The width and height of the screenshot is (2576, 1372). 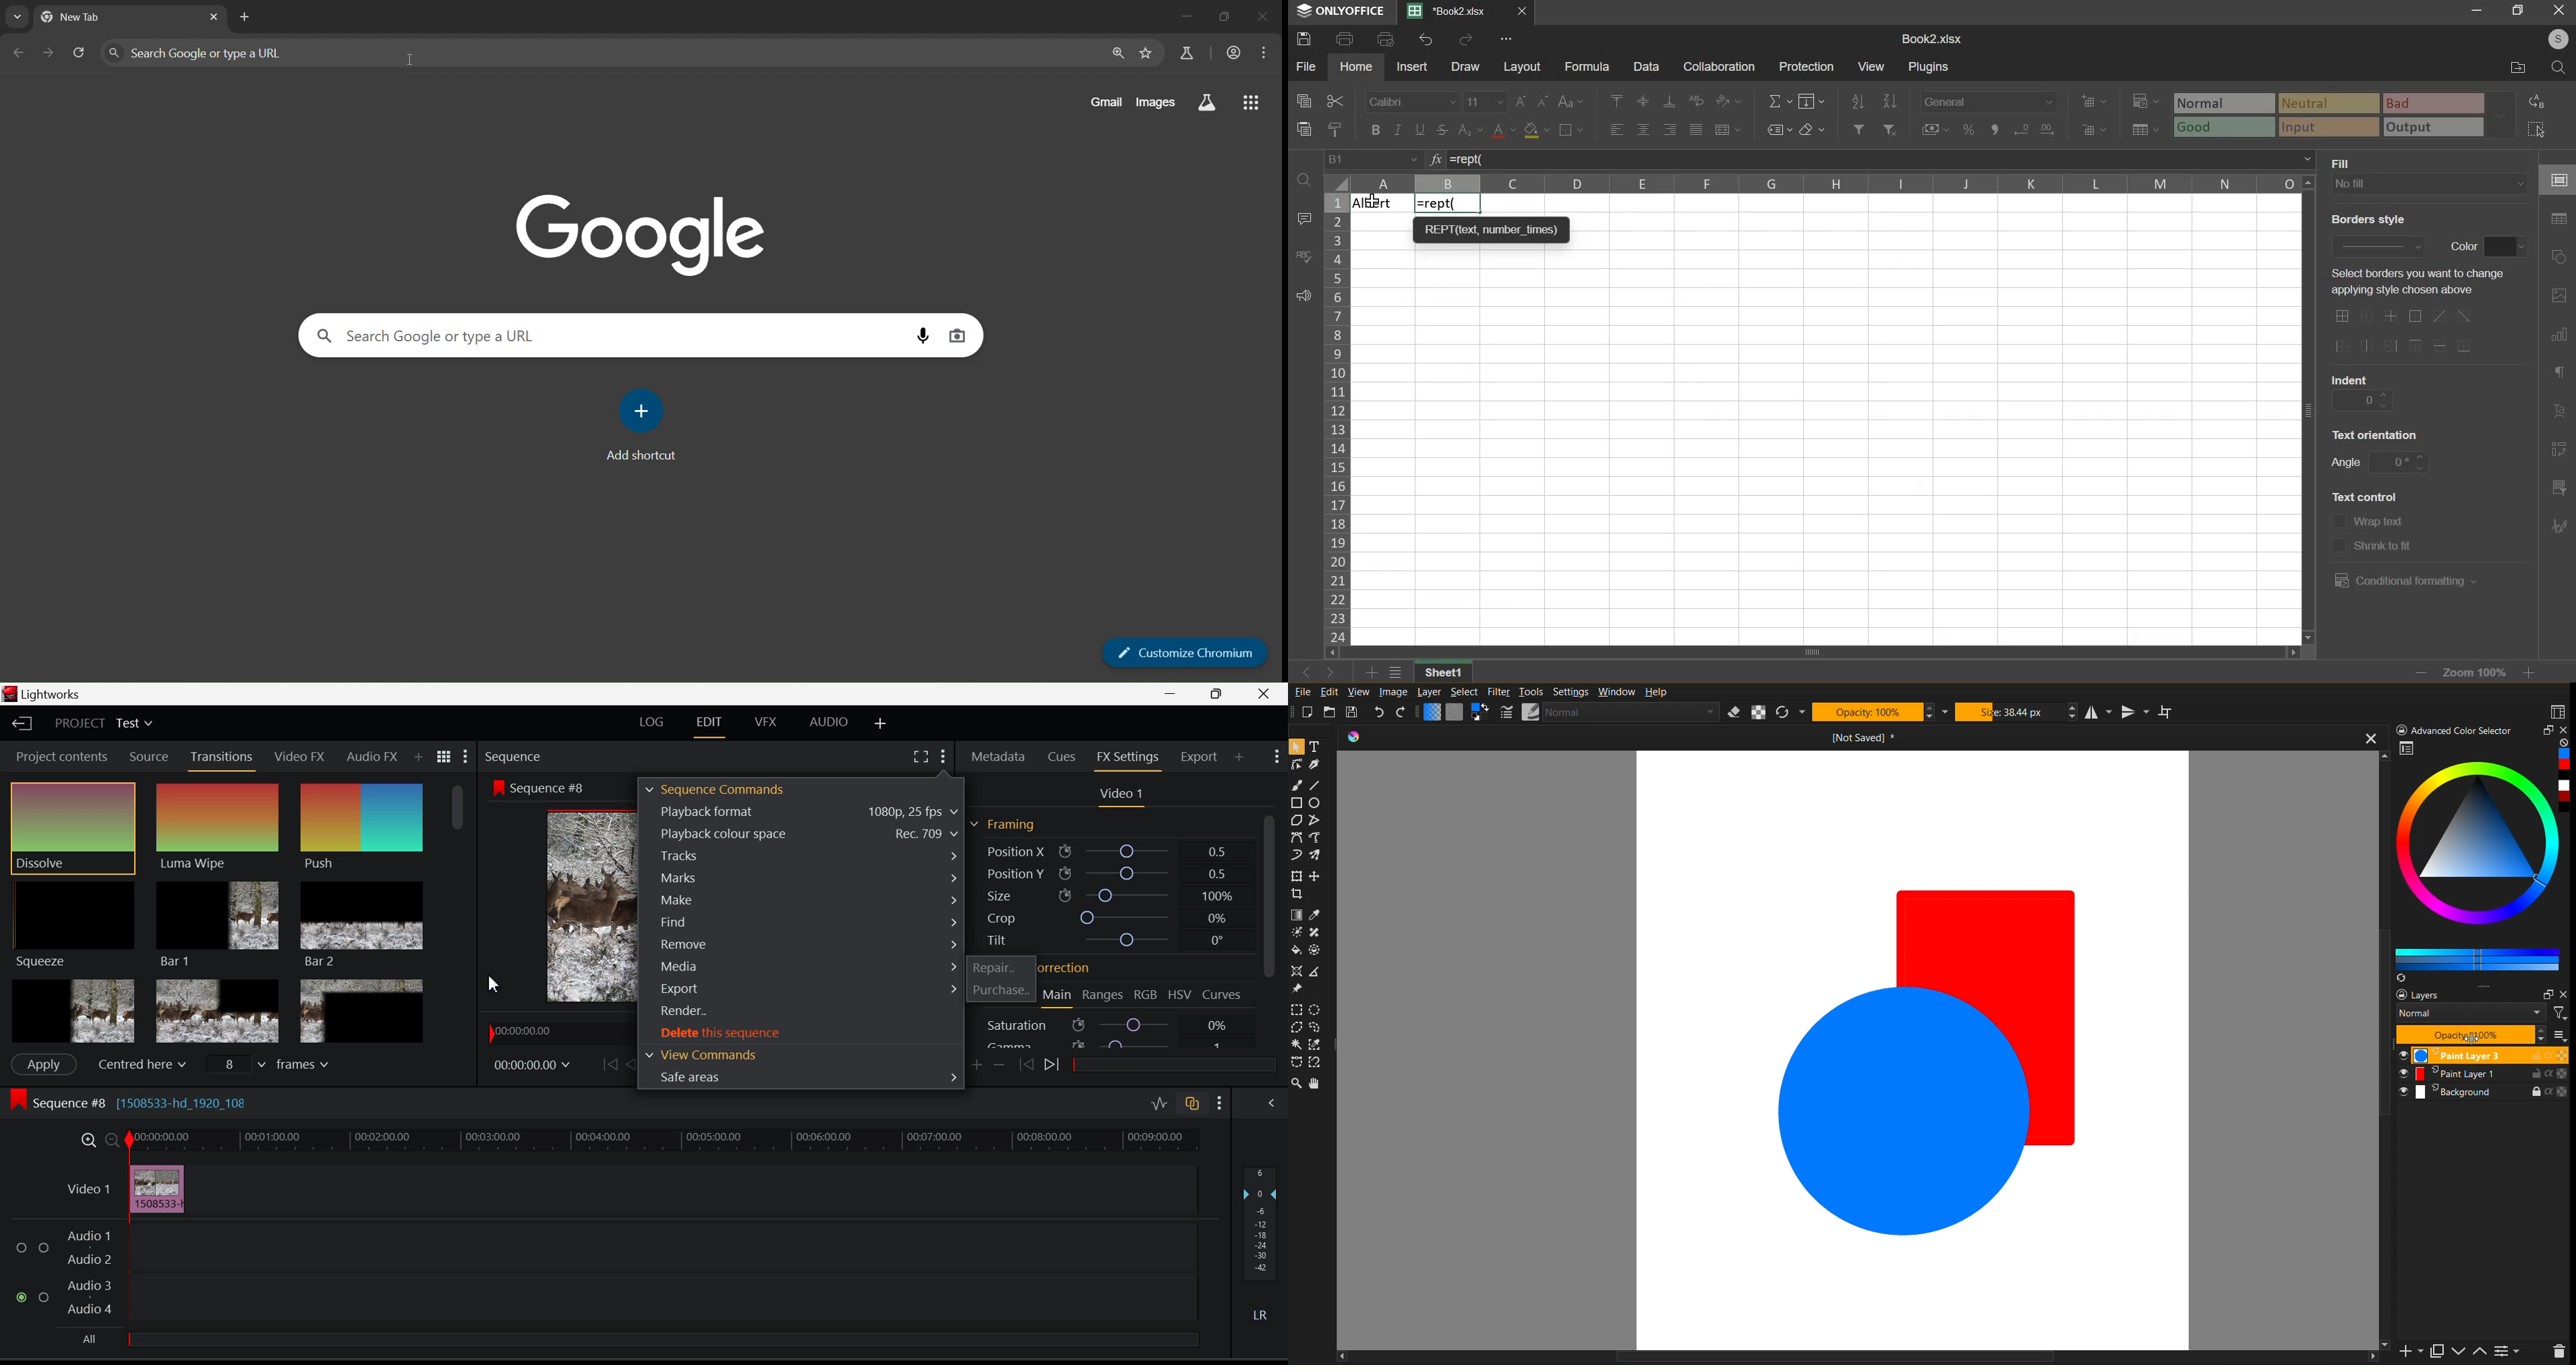 I want to click on syns, so click(x=2403, y=979).